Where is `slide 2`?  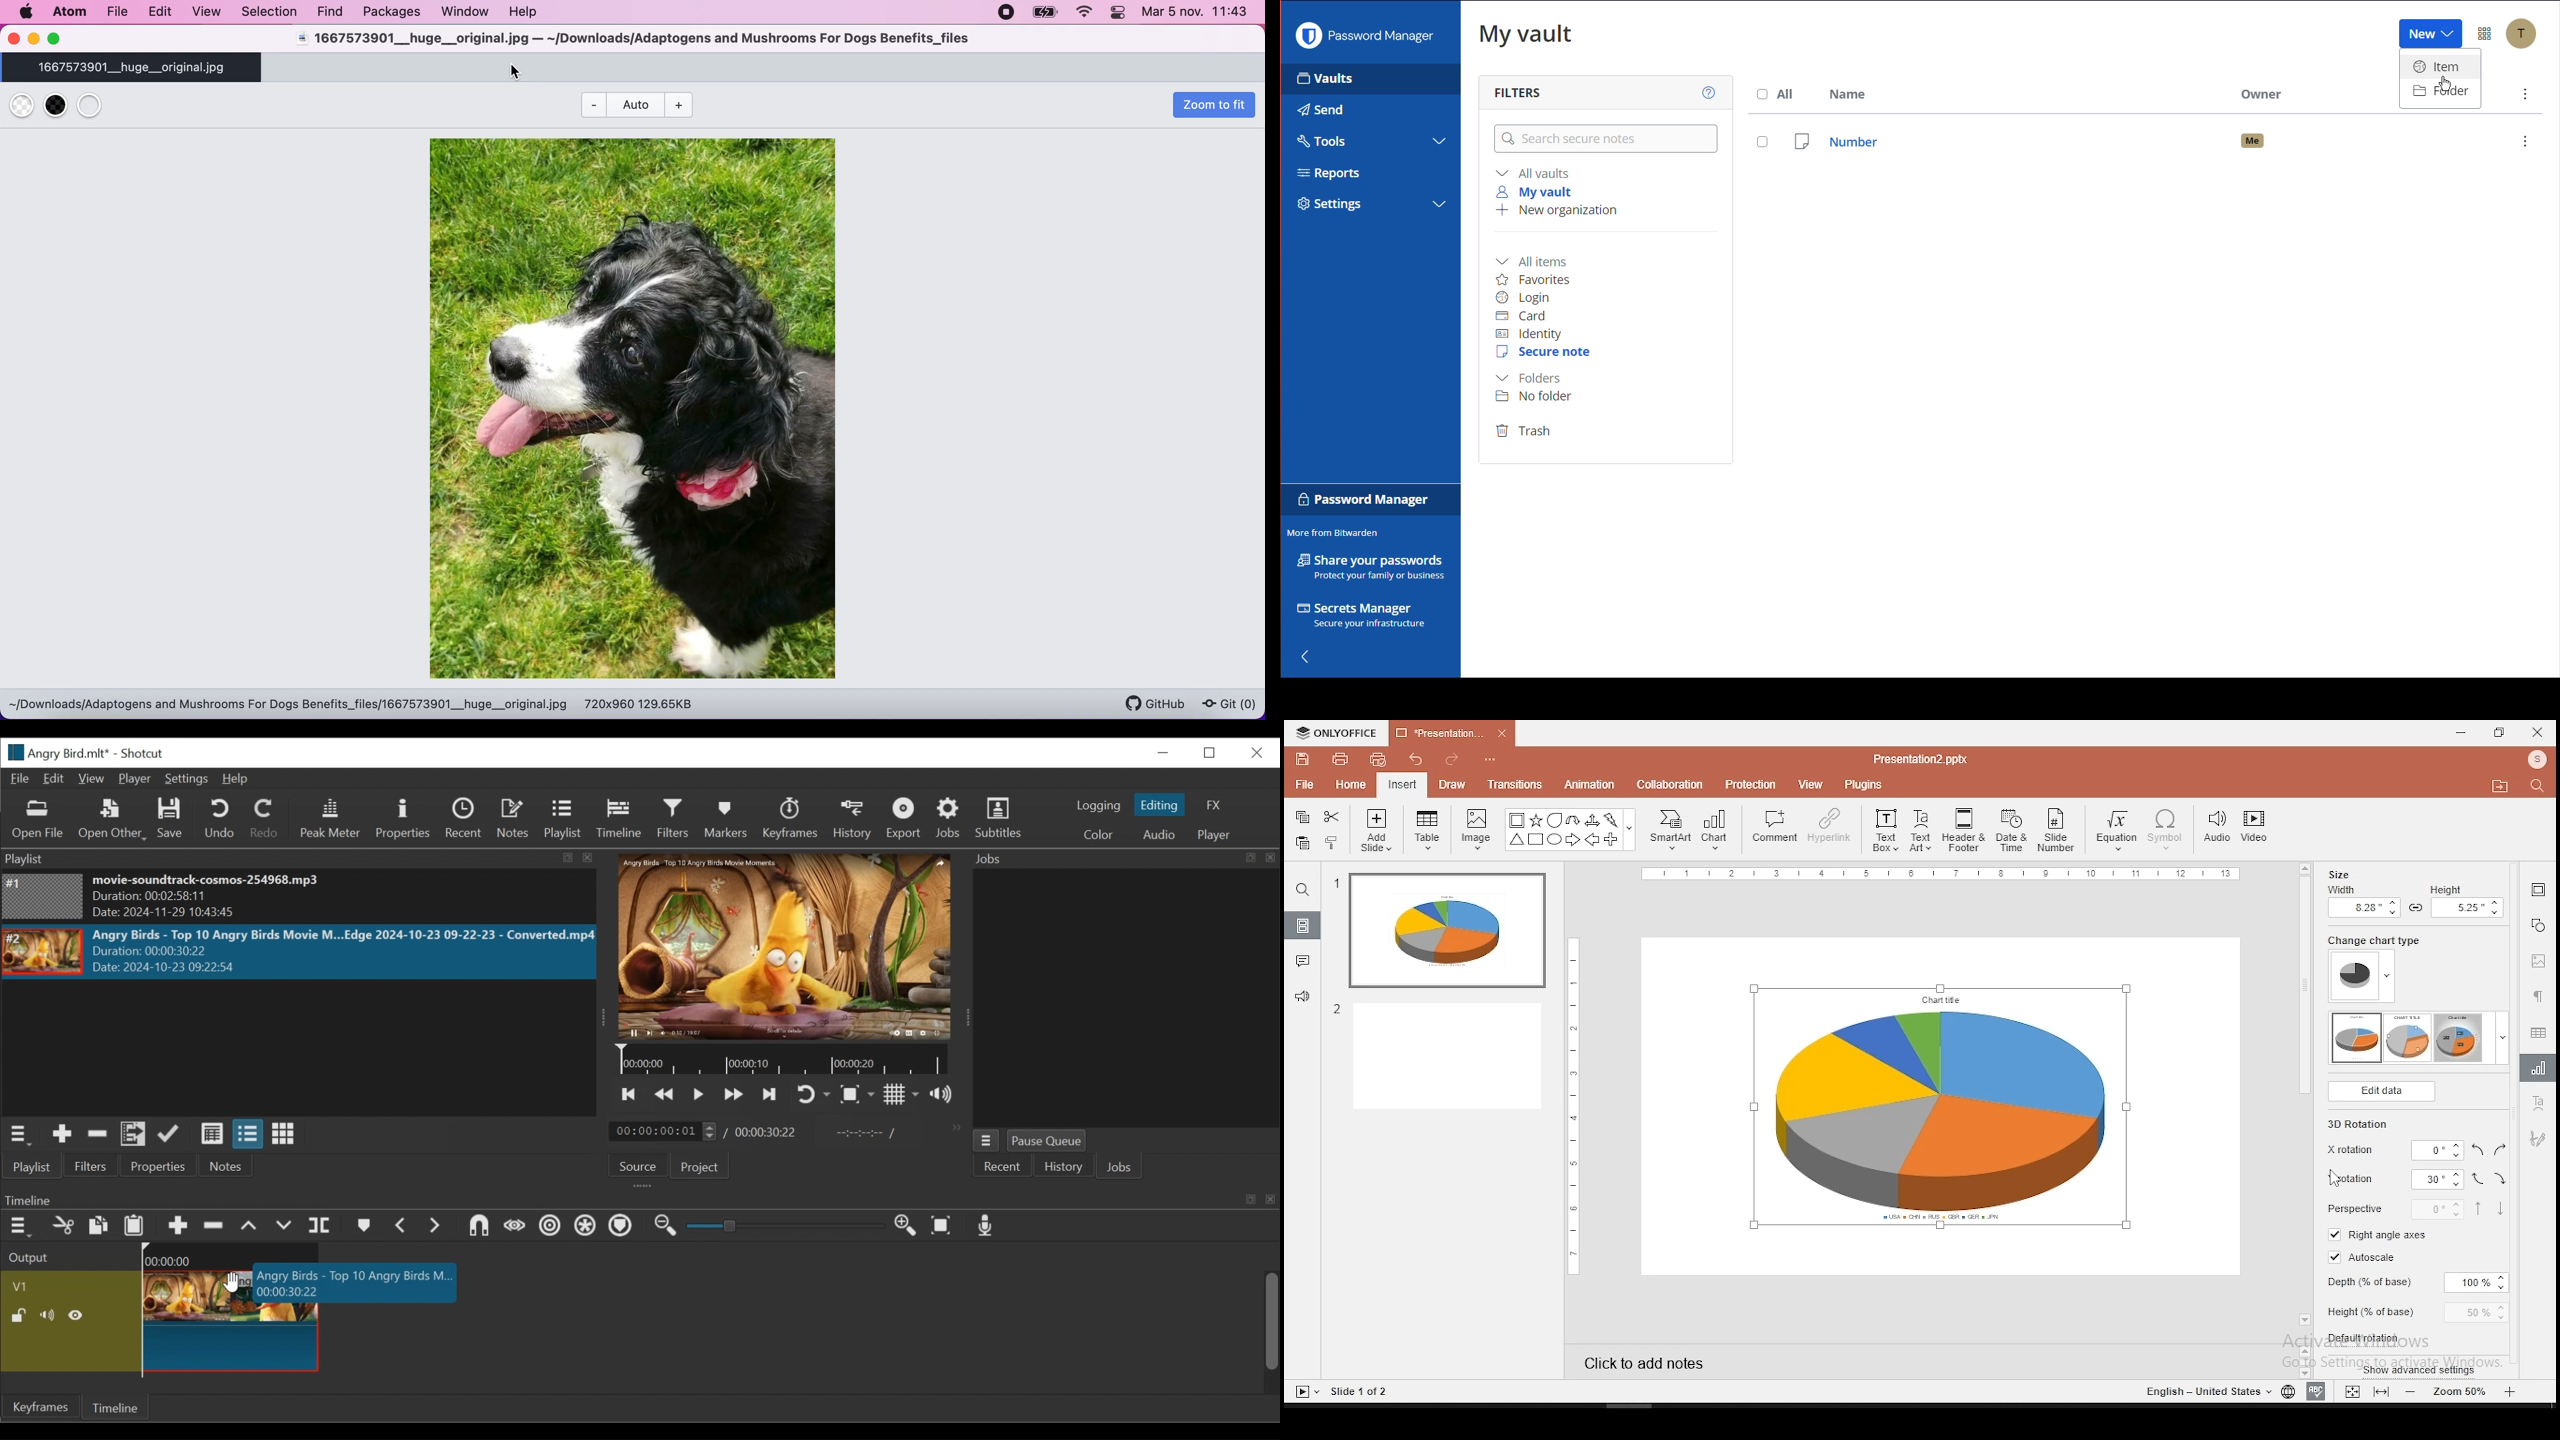 slide 2 is located at coordinates (1442, 1057).